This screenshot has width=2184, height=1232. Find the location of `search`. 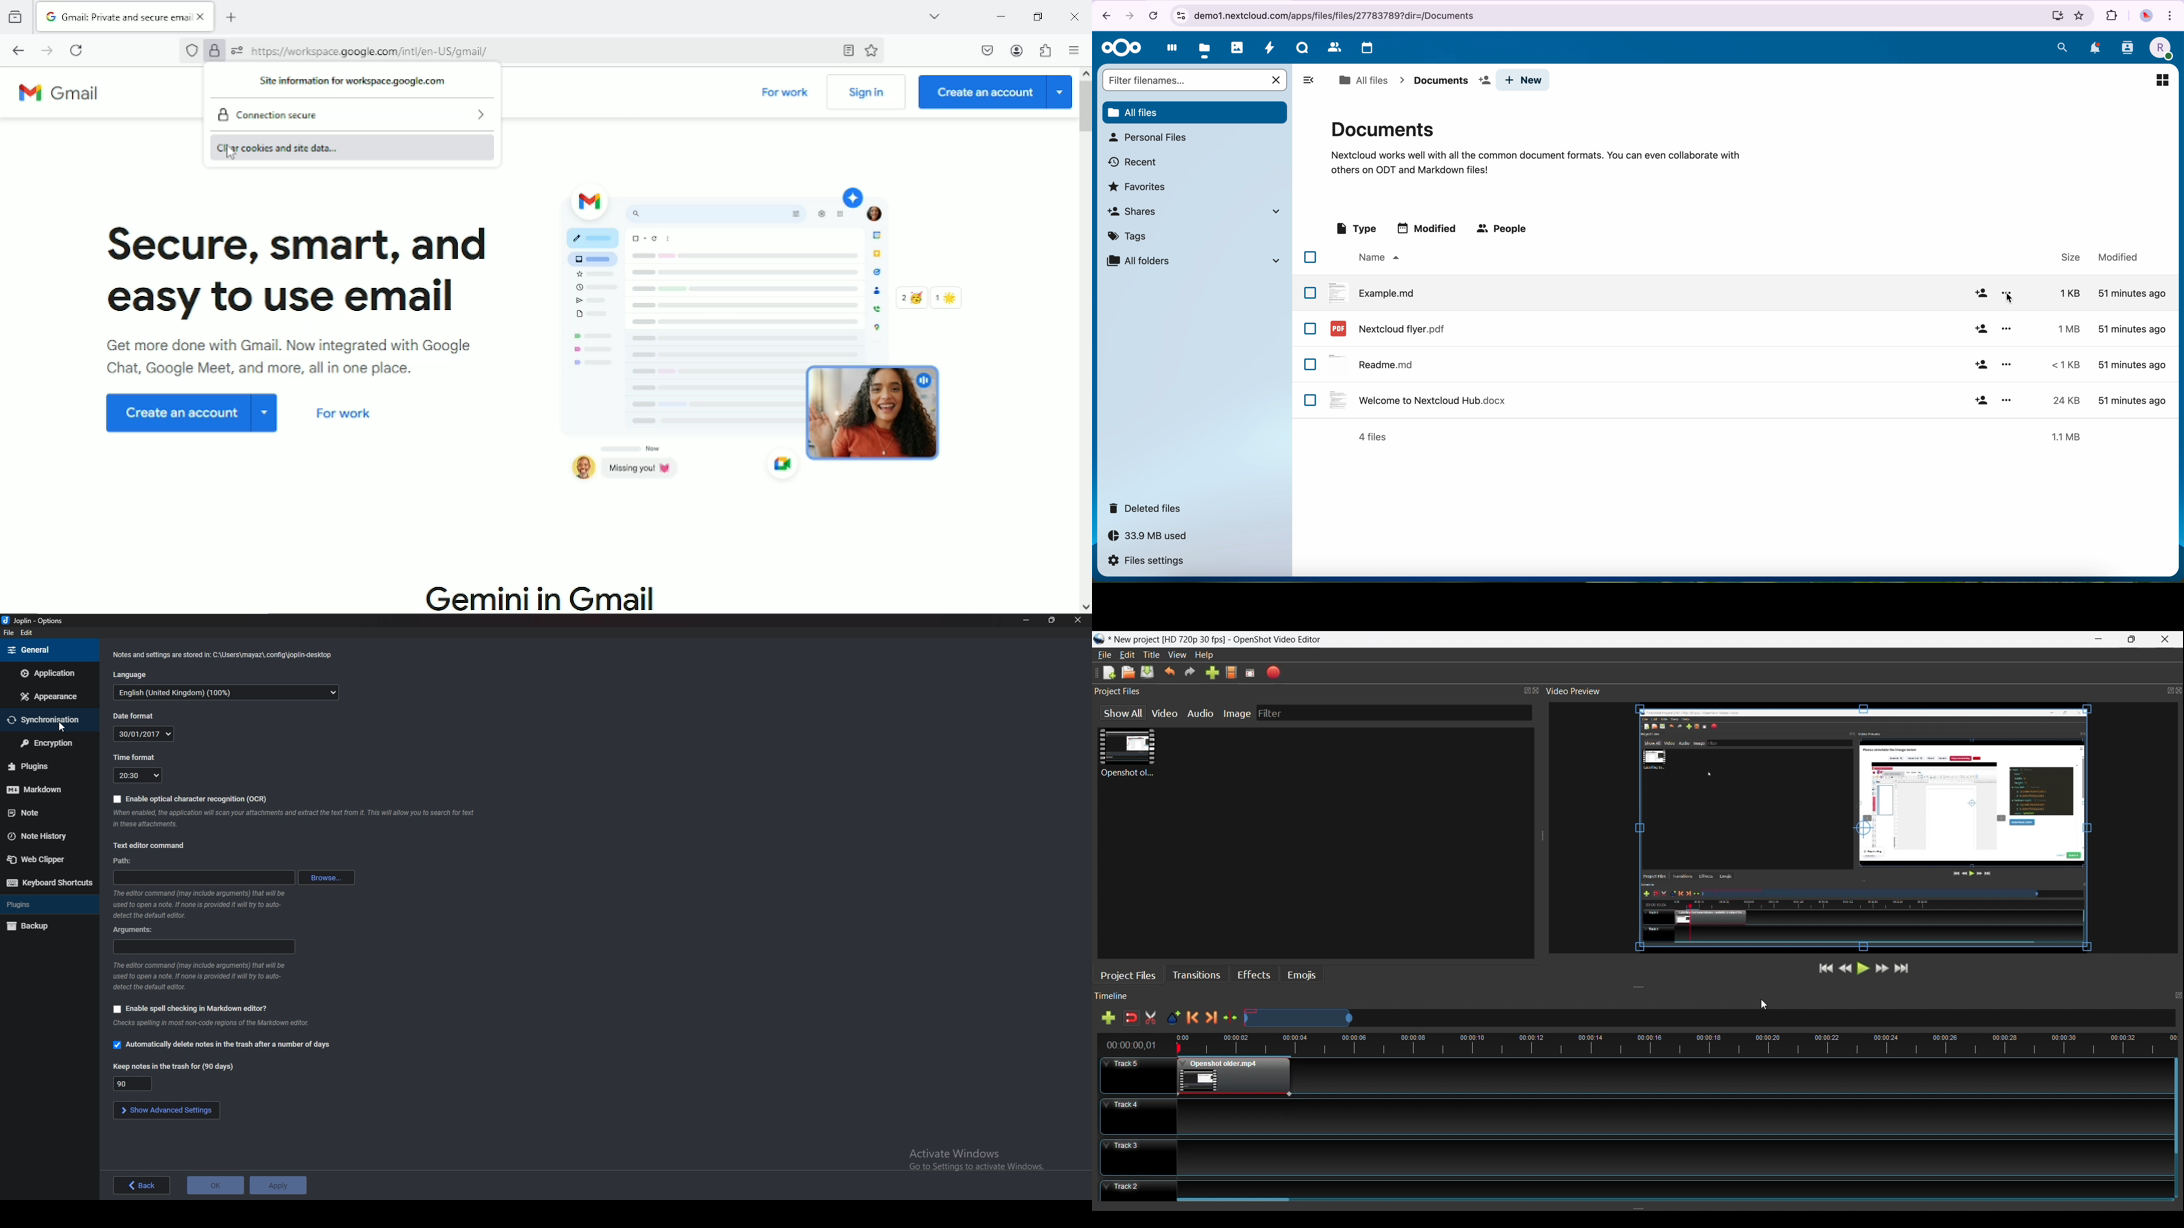

search is located at coordinates (2062, 47).